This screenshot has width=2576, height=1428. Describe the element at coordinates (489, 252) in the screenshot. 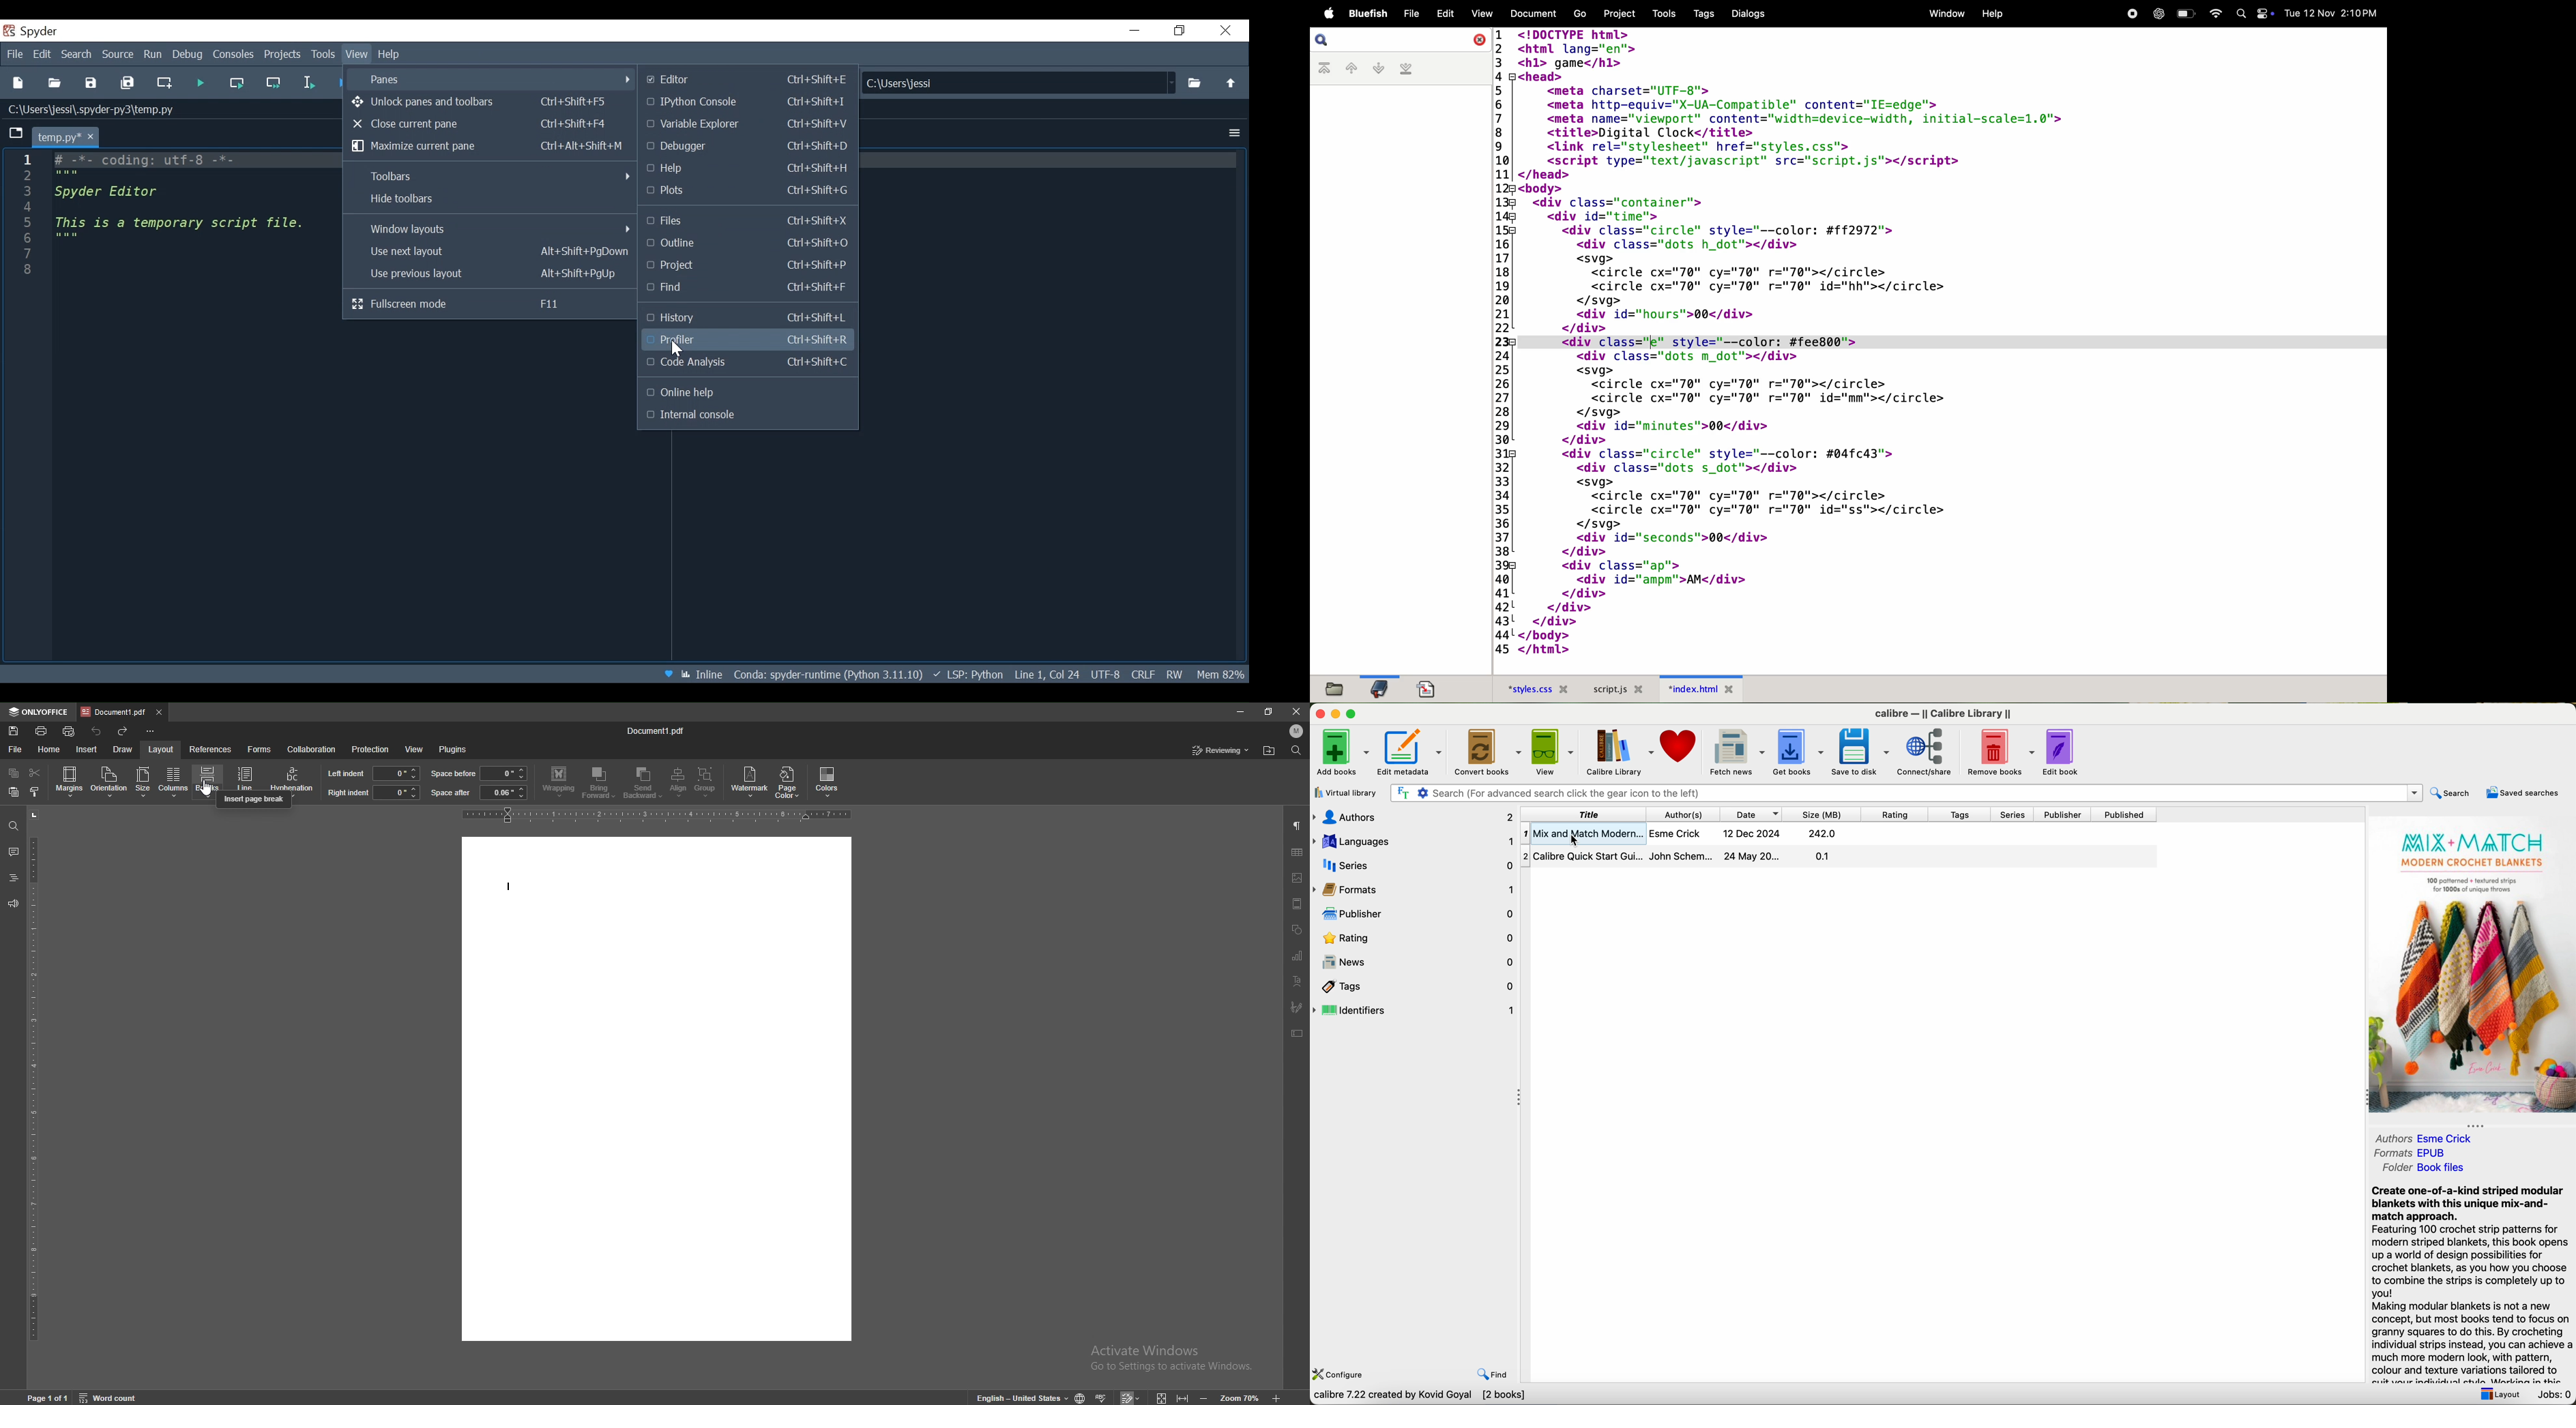

I see `Use next layout` at that location.